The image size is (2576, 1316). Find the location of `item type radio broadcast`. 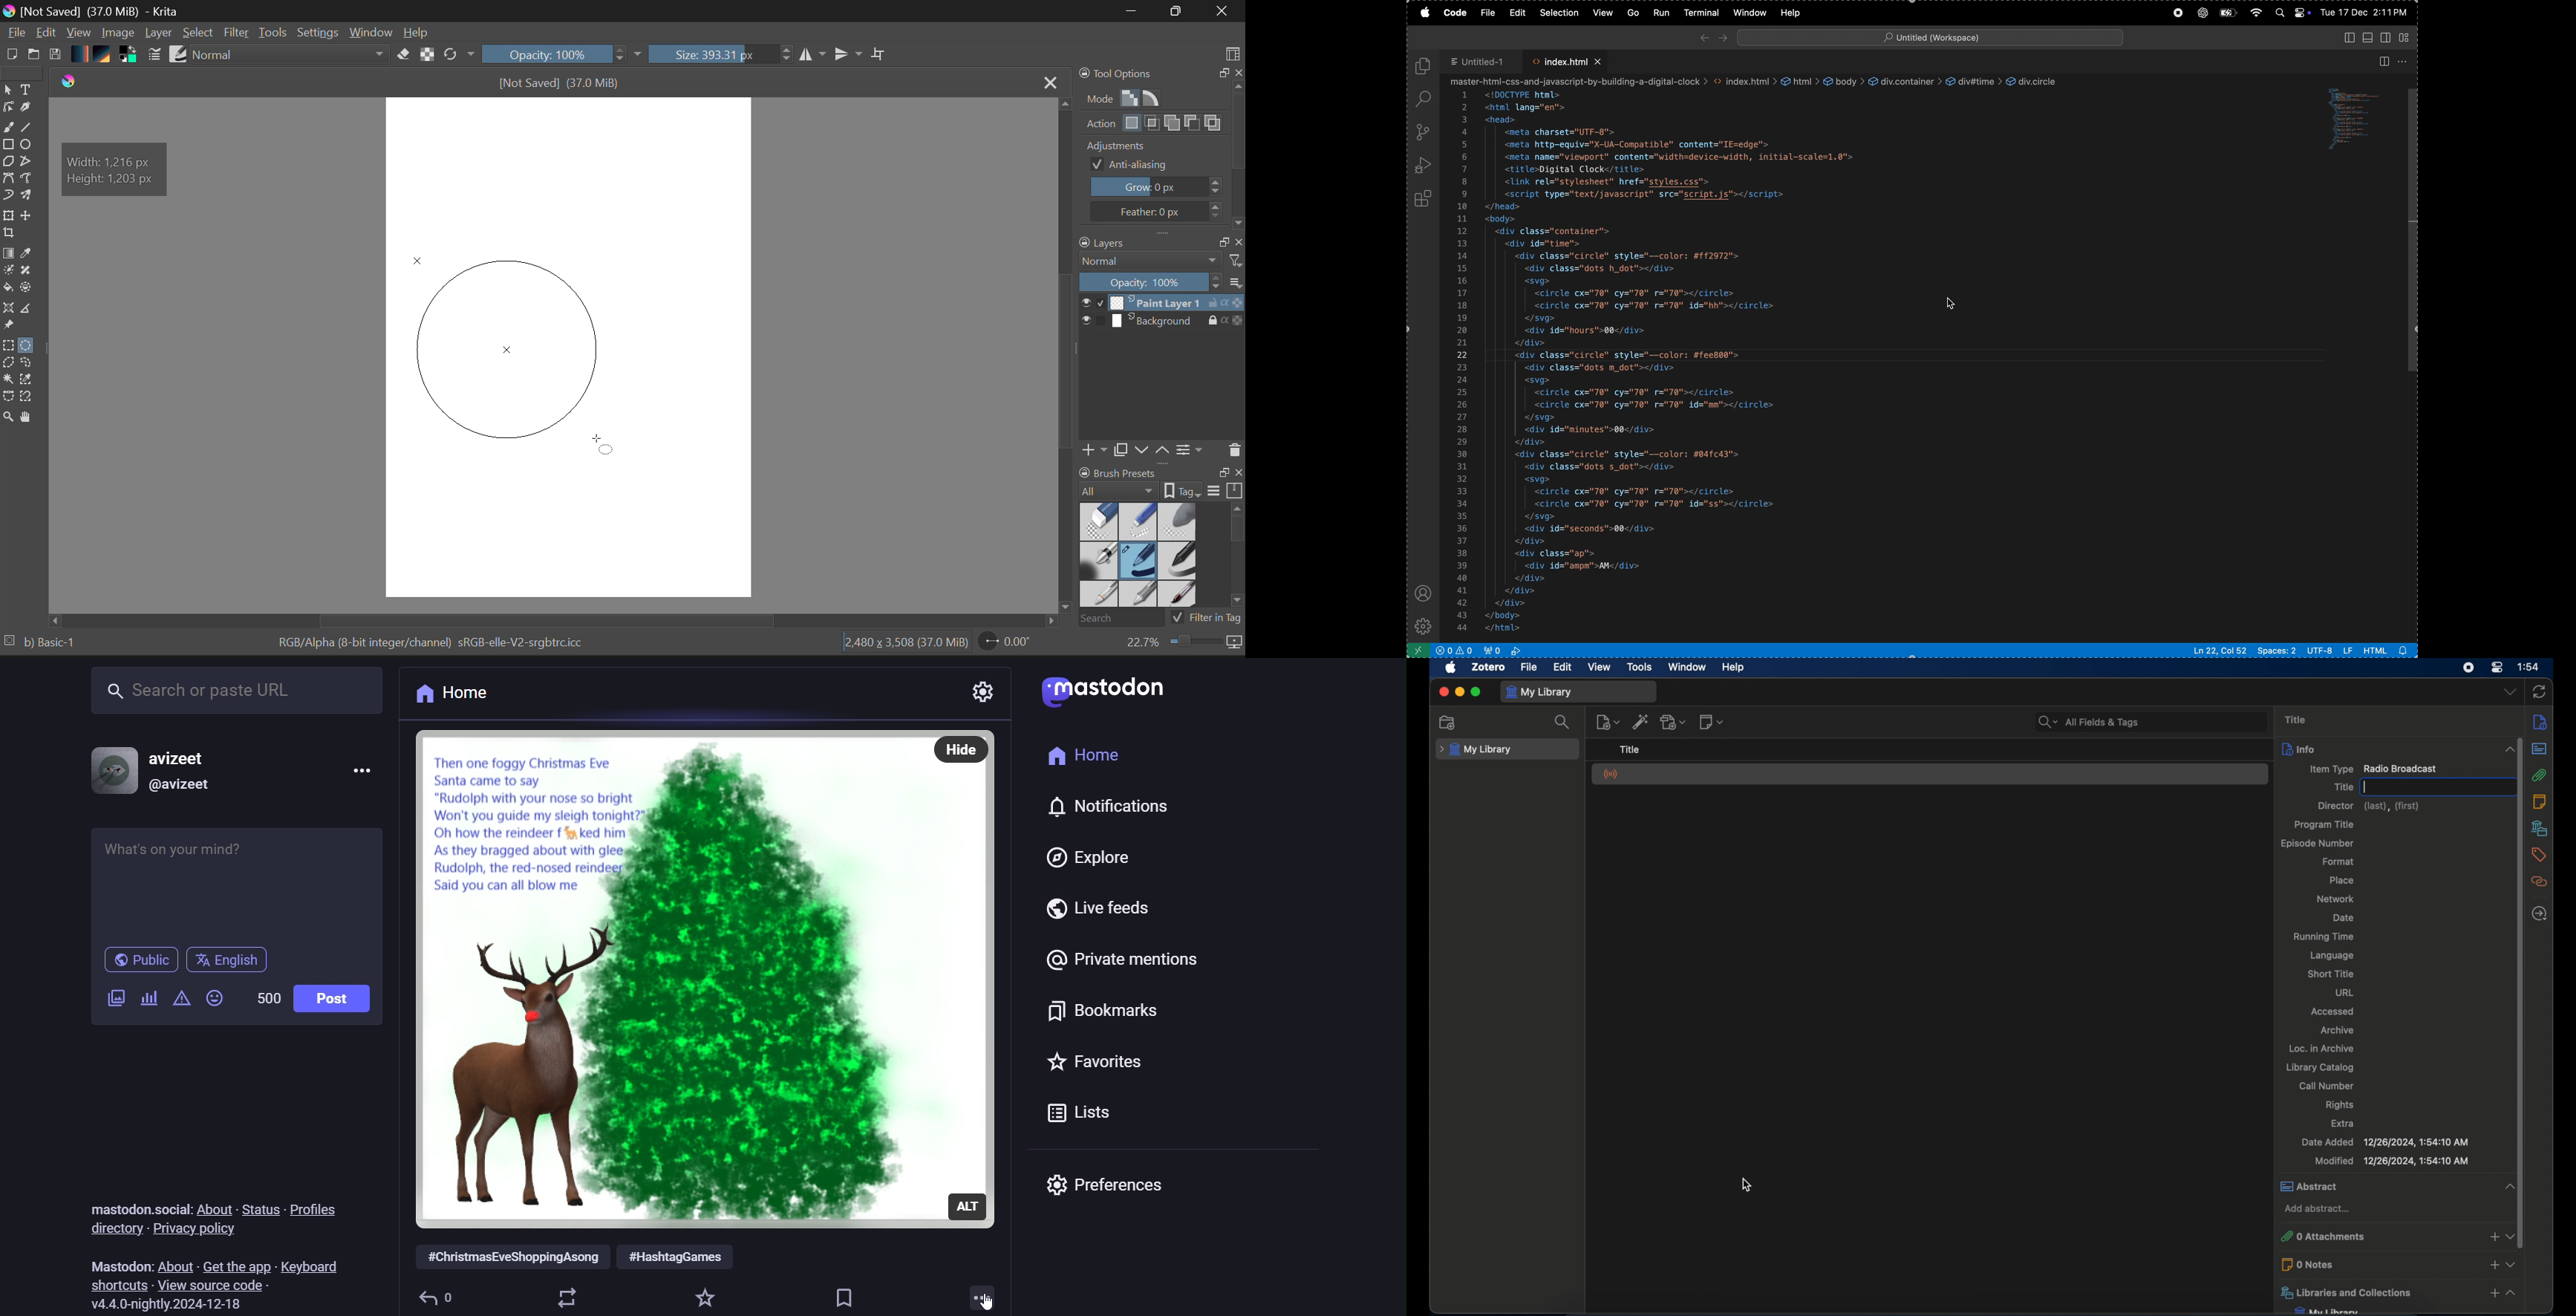

item type radio broadcast is located at coordinates (2373, 769).